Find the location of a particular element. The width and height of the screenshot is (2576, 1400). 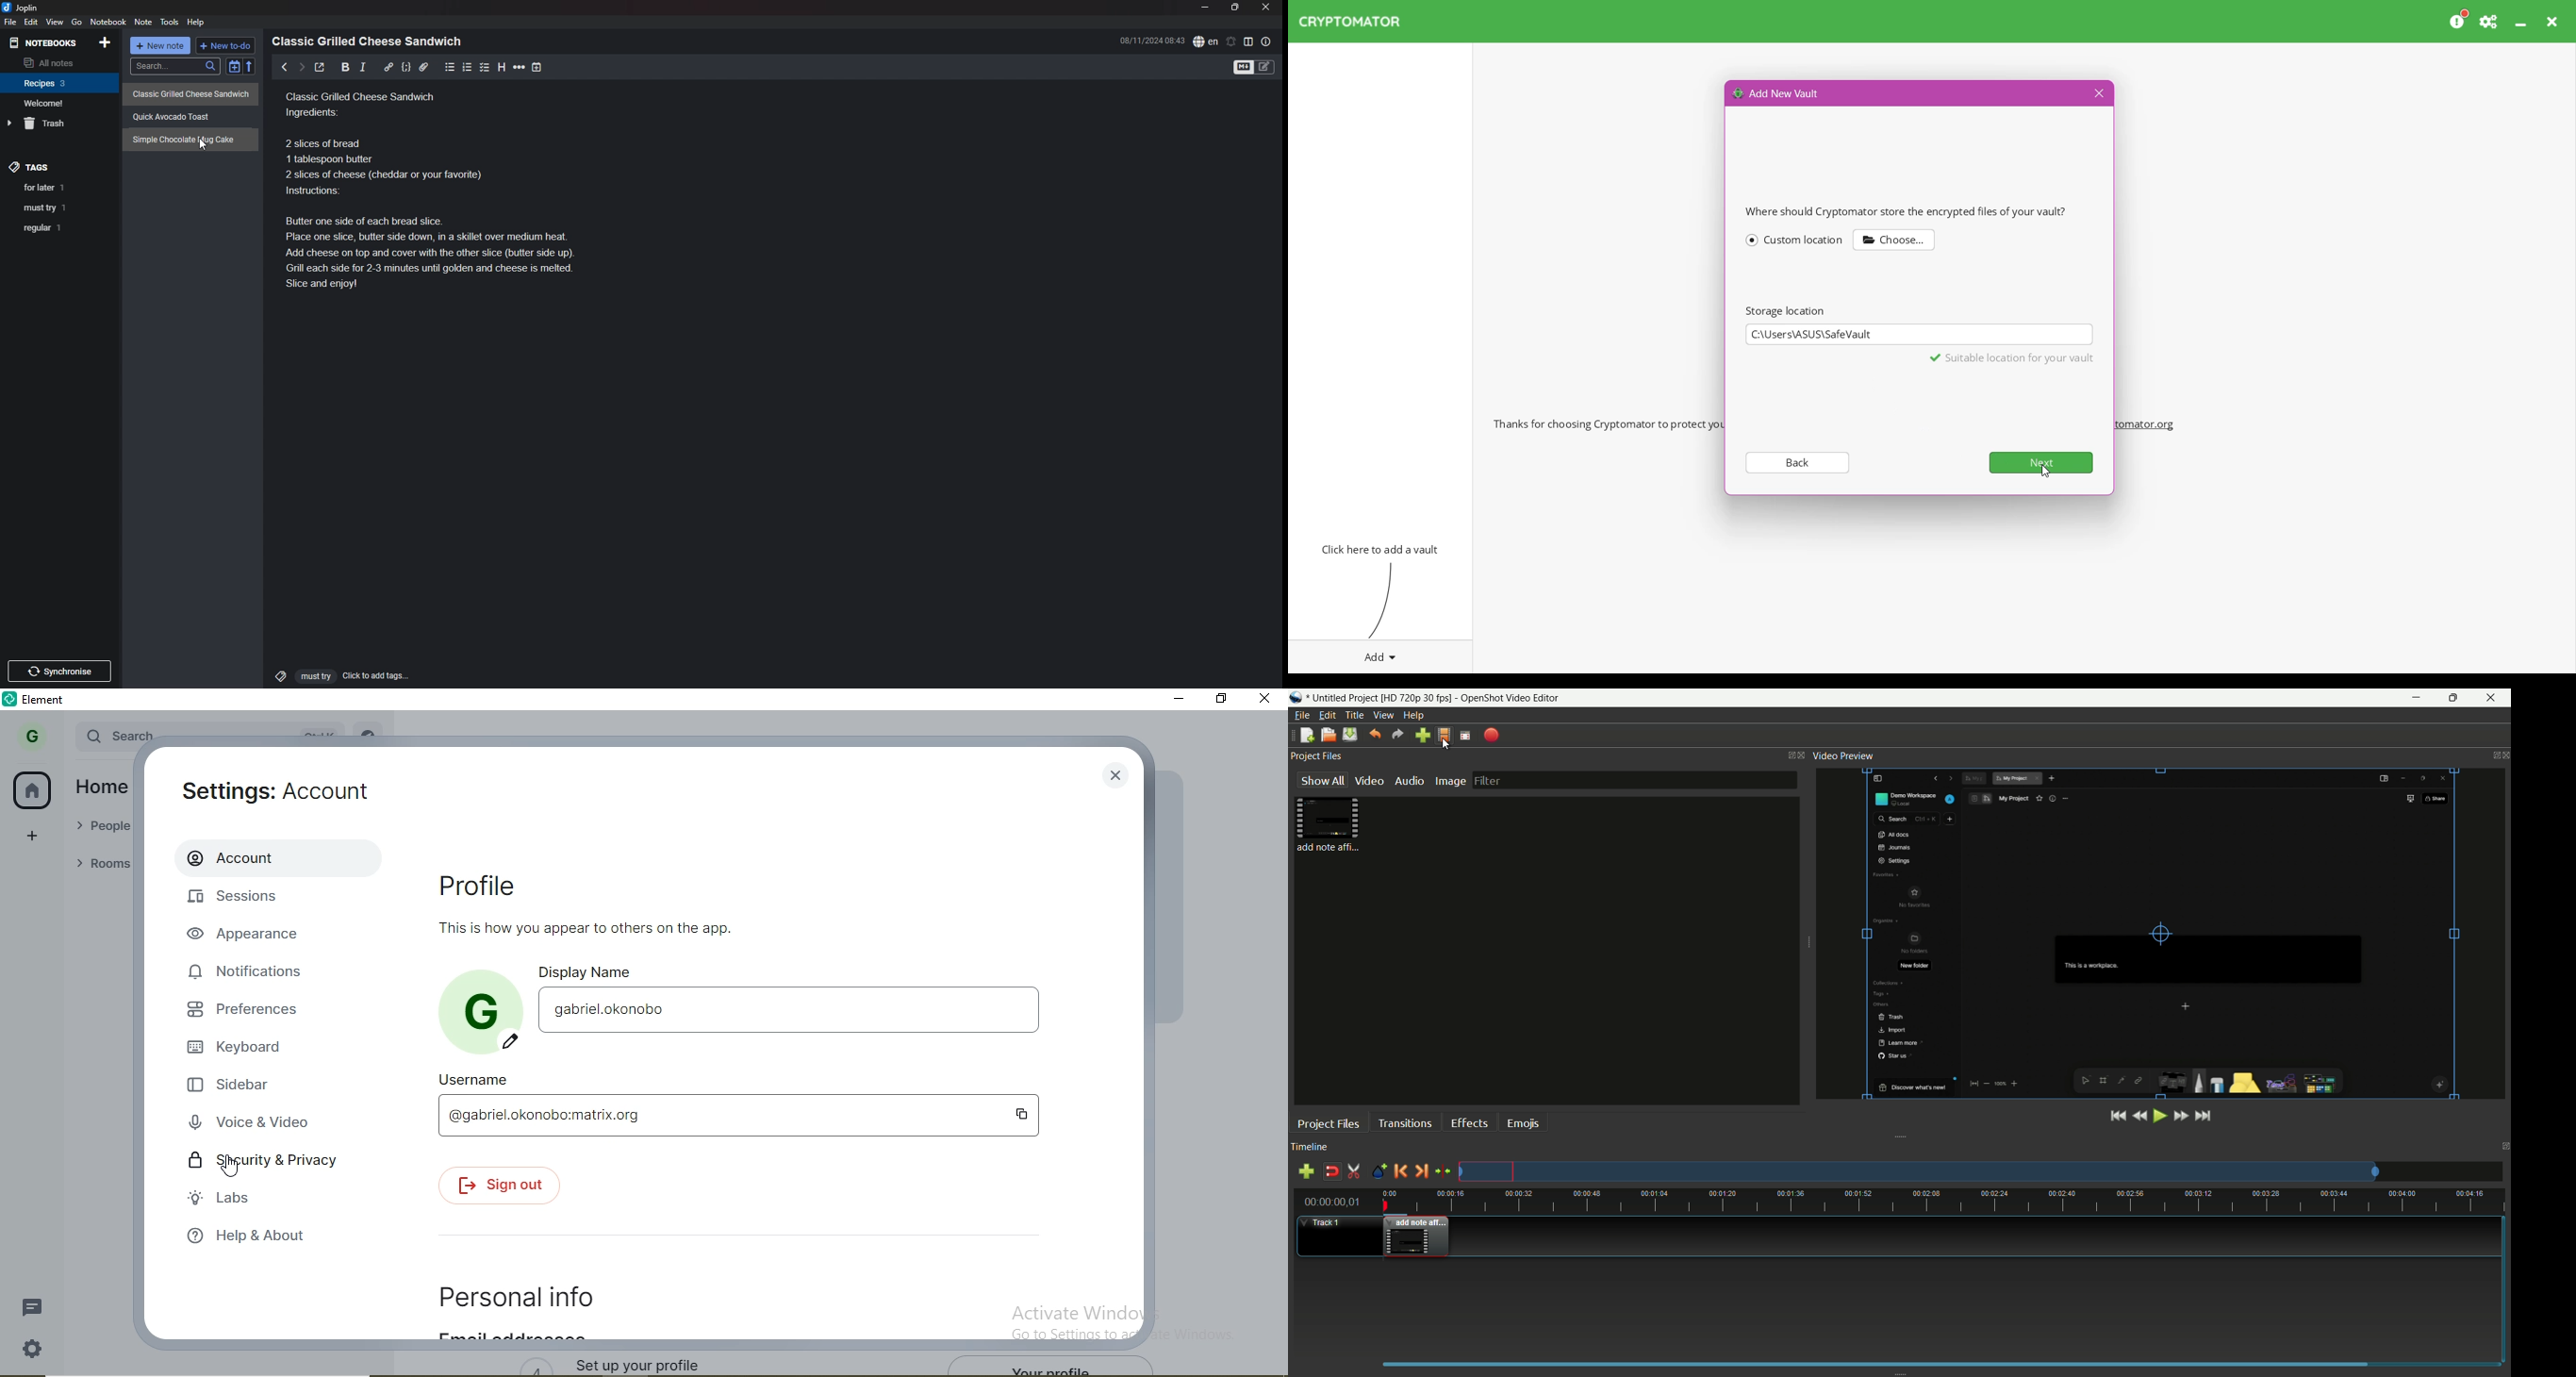

resize is located at coordinates (1236, 7).